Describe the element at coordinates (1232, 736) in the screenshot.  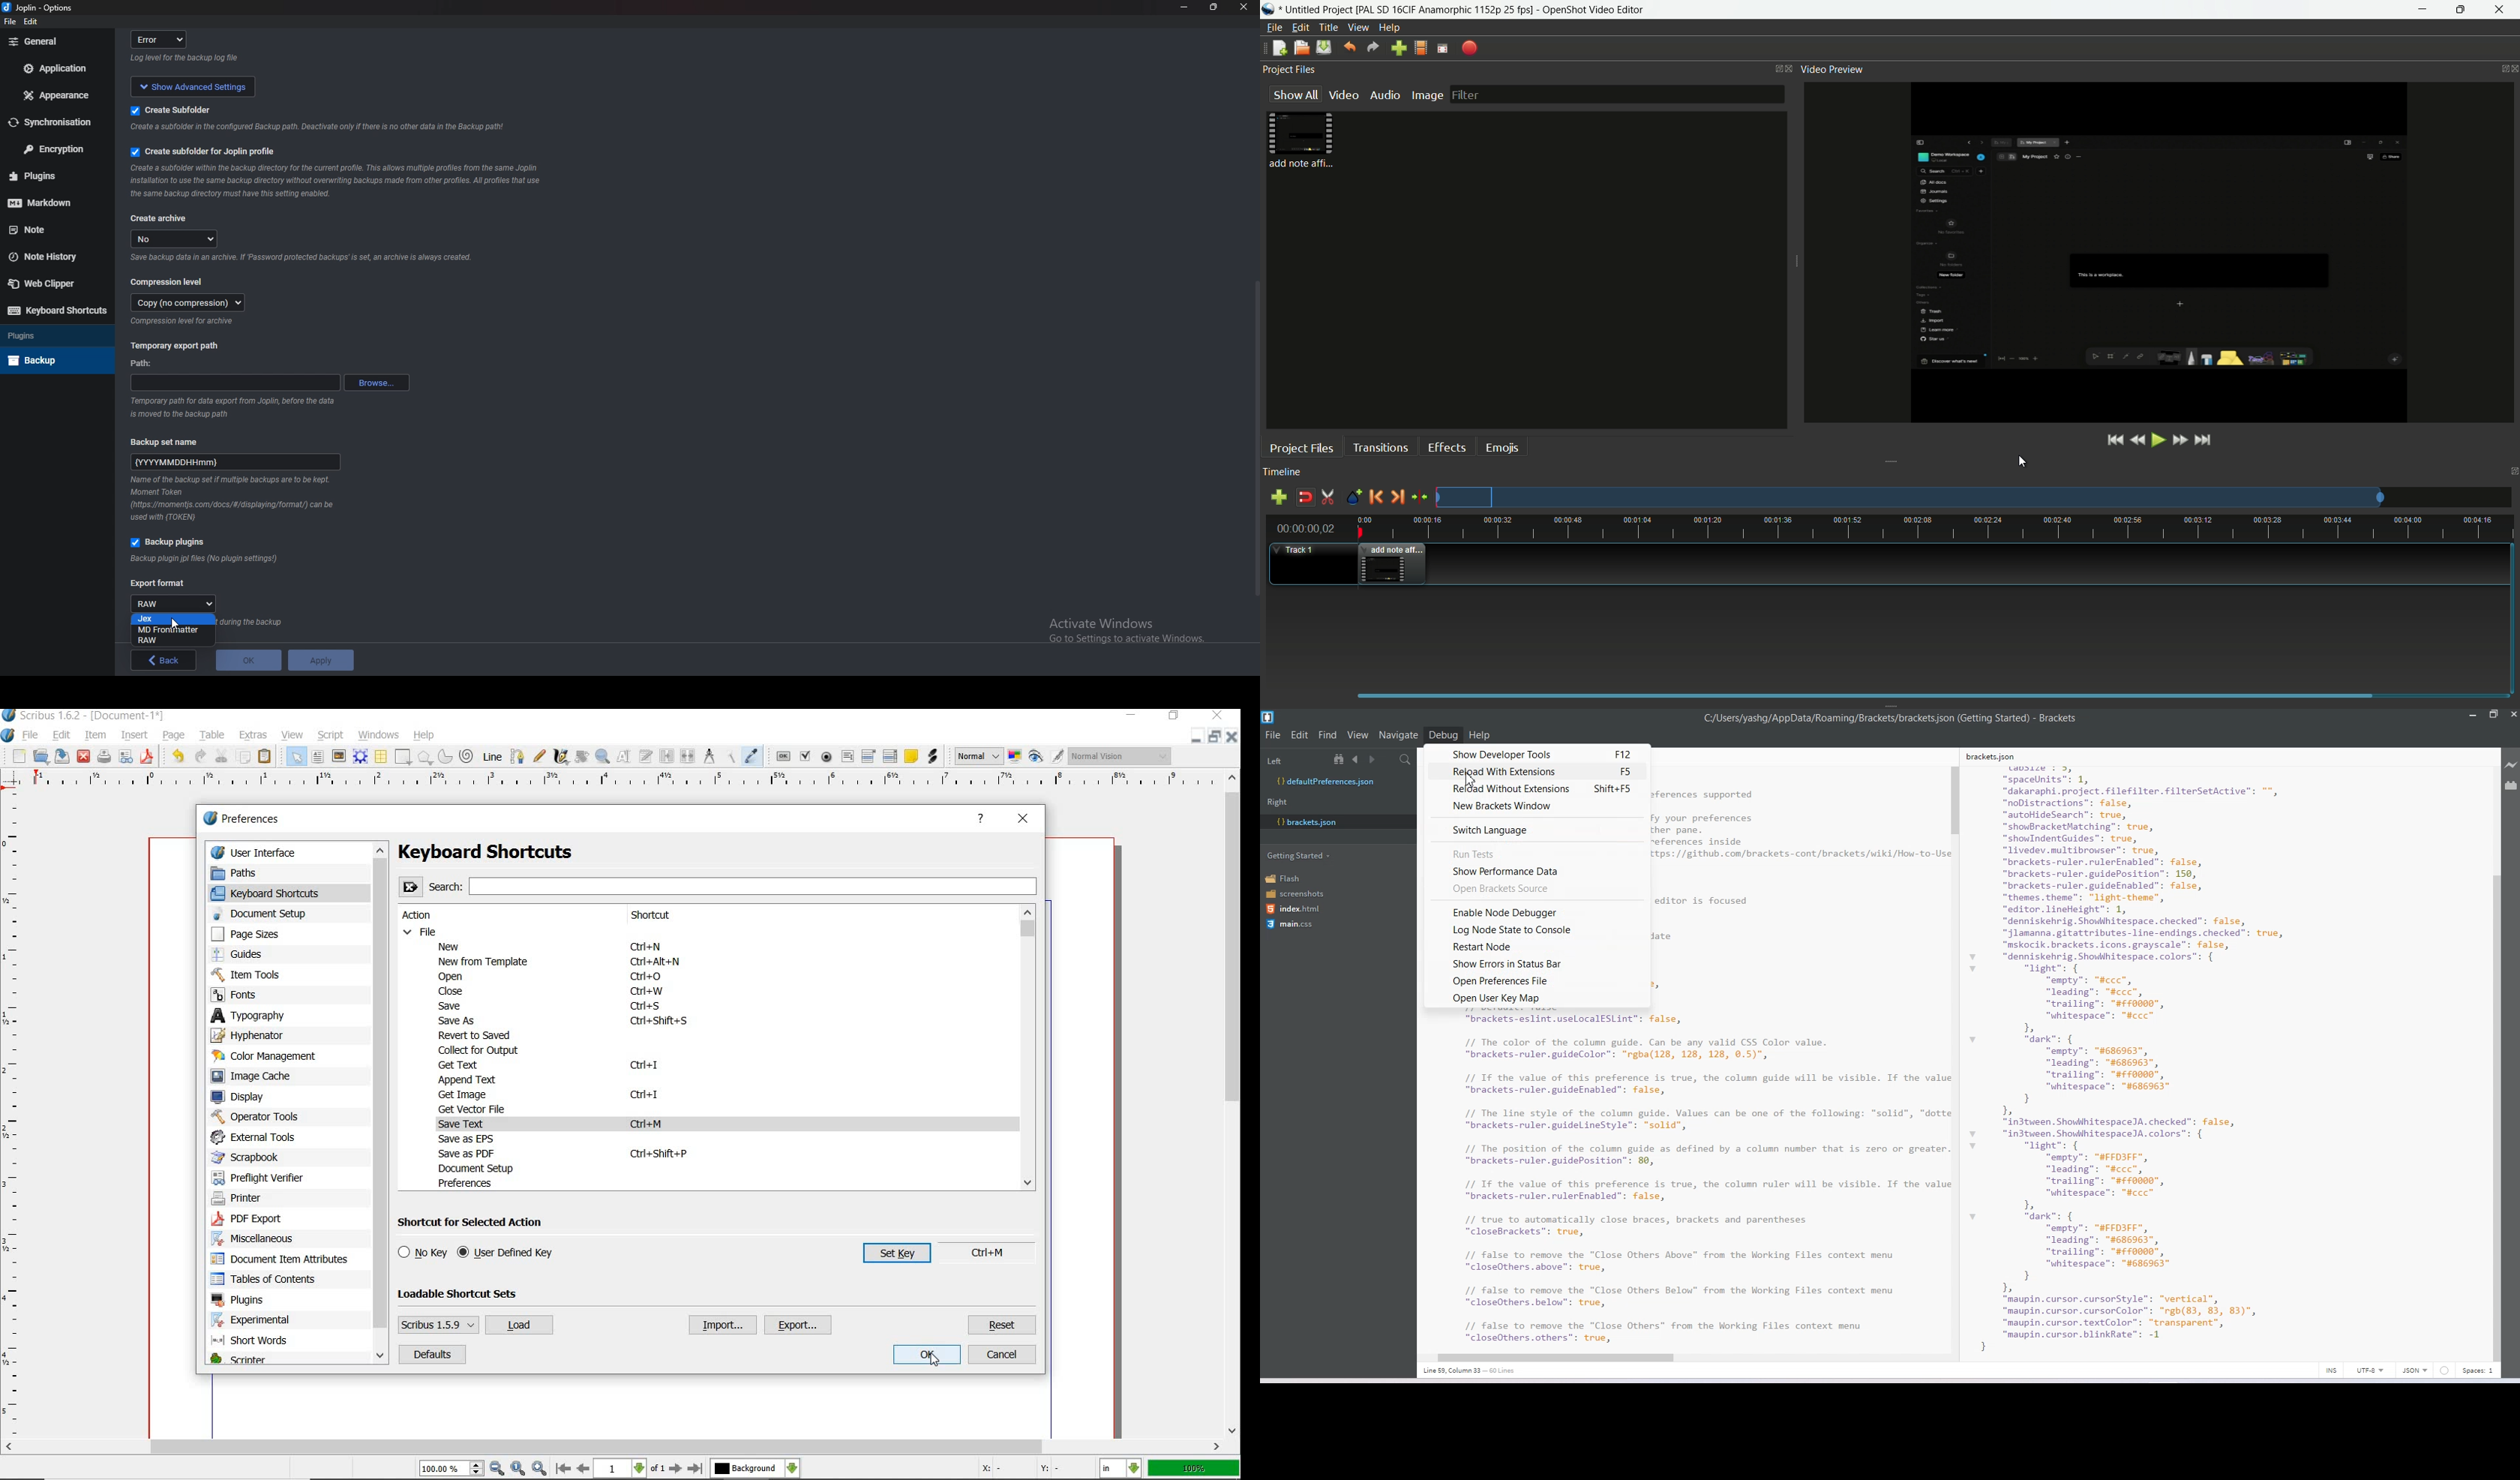
I see `close` at that location.